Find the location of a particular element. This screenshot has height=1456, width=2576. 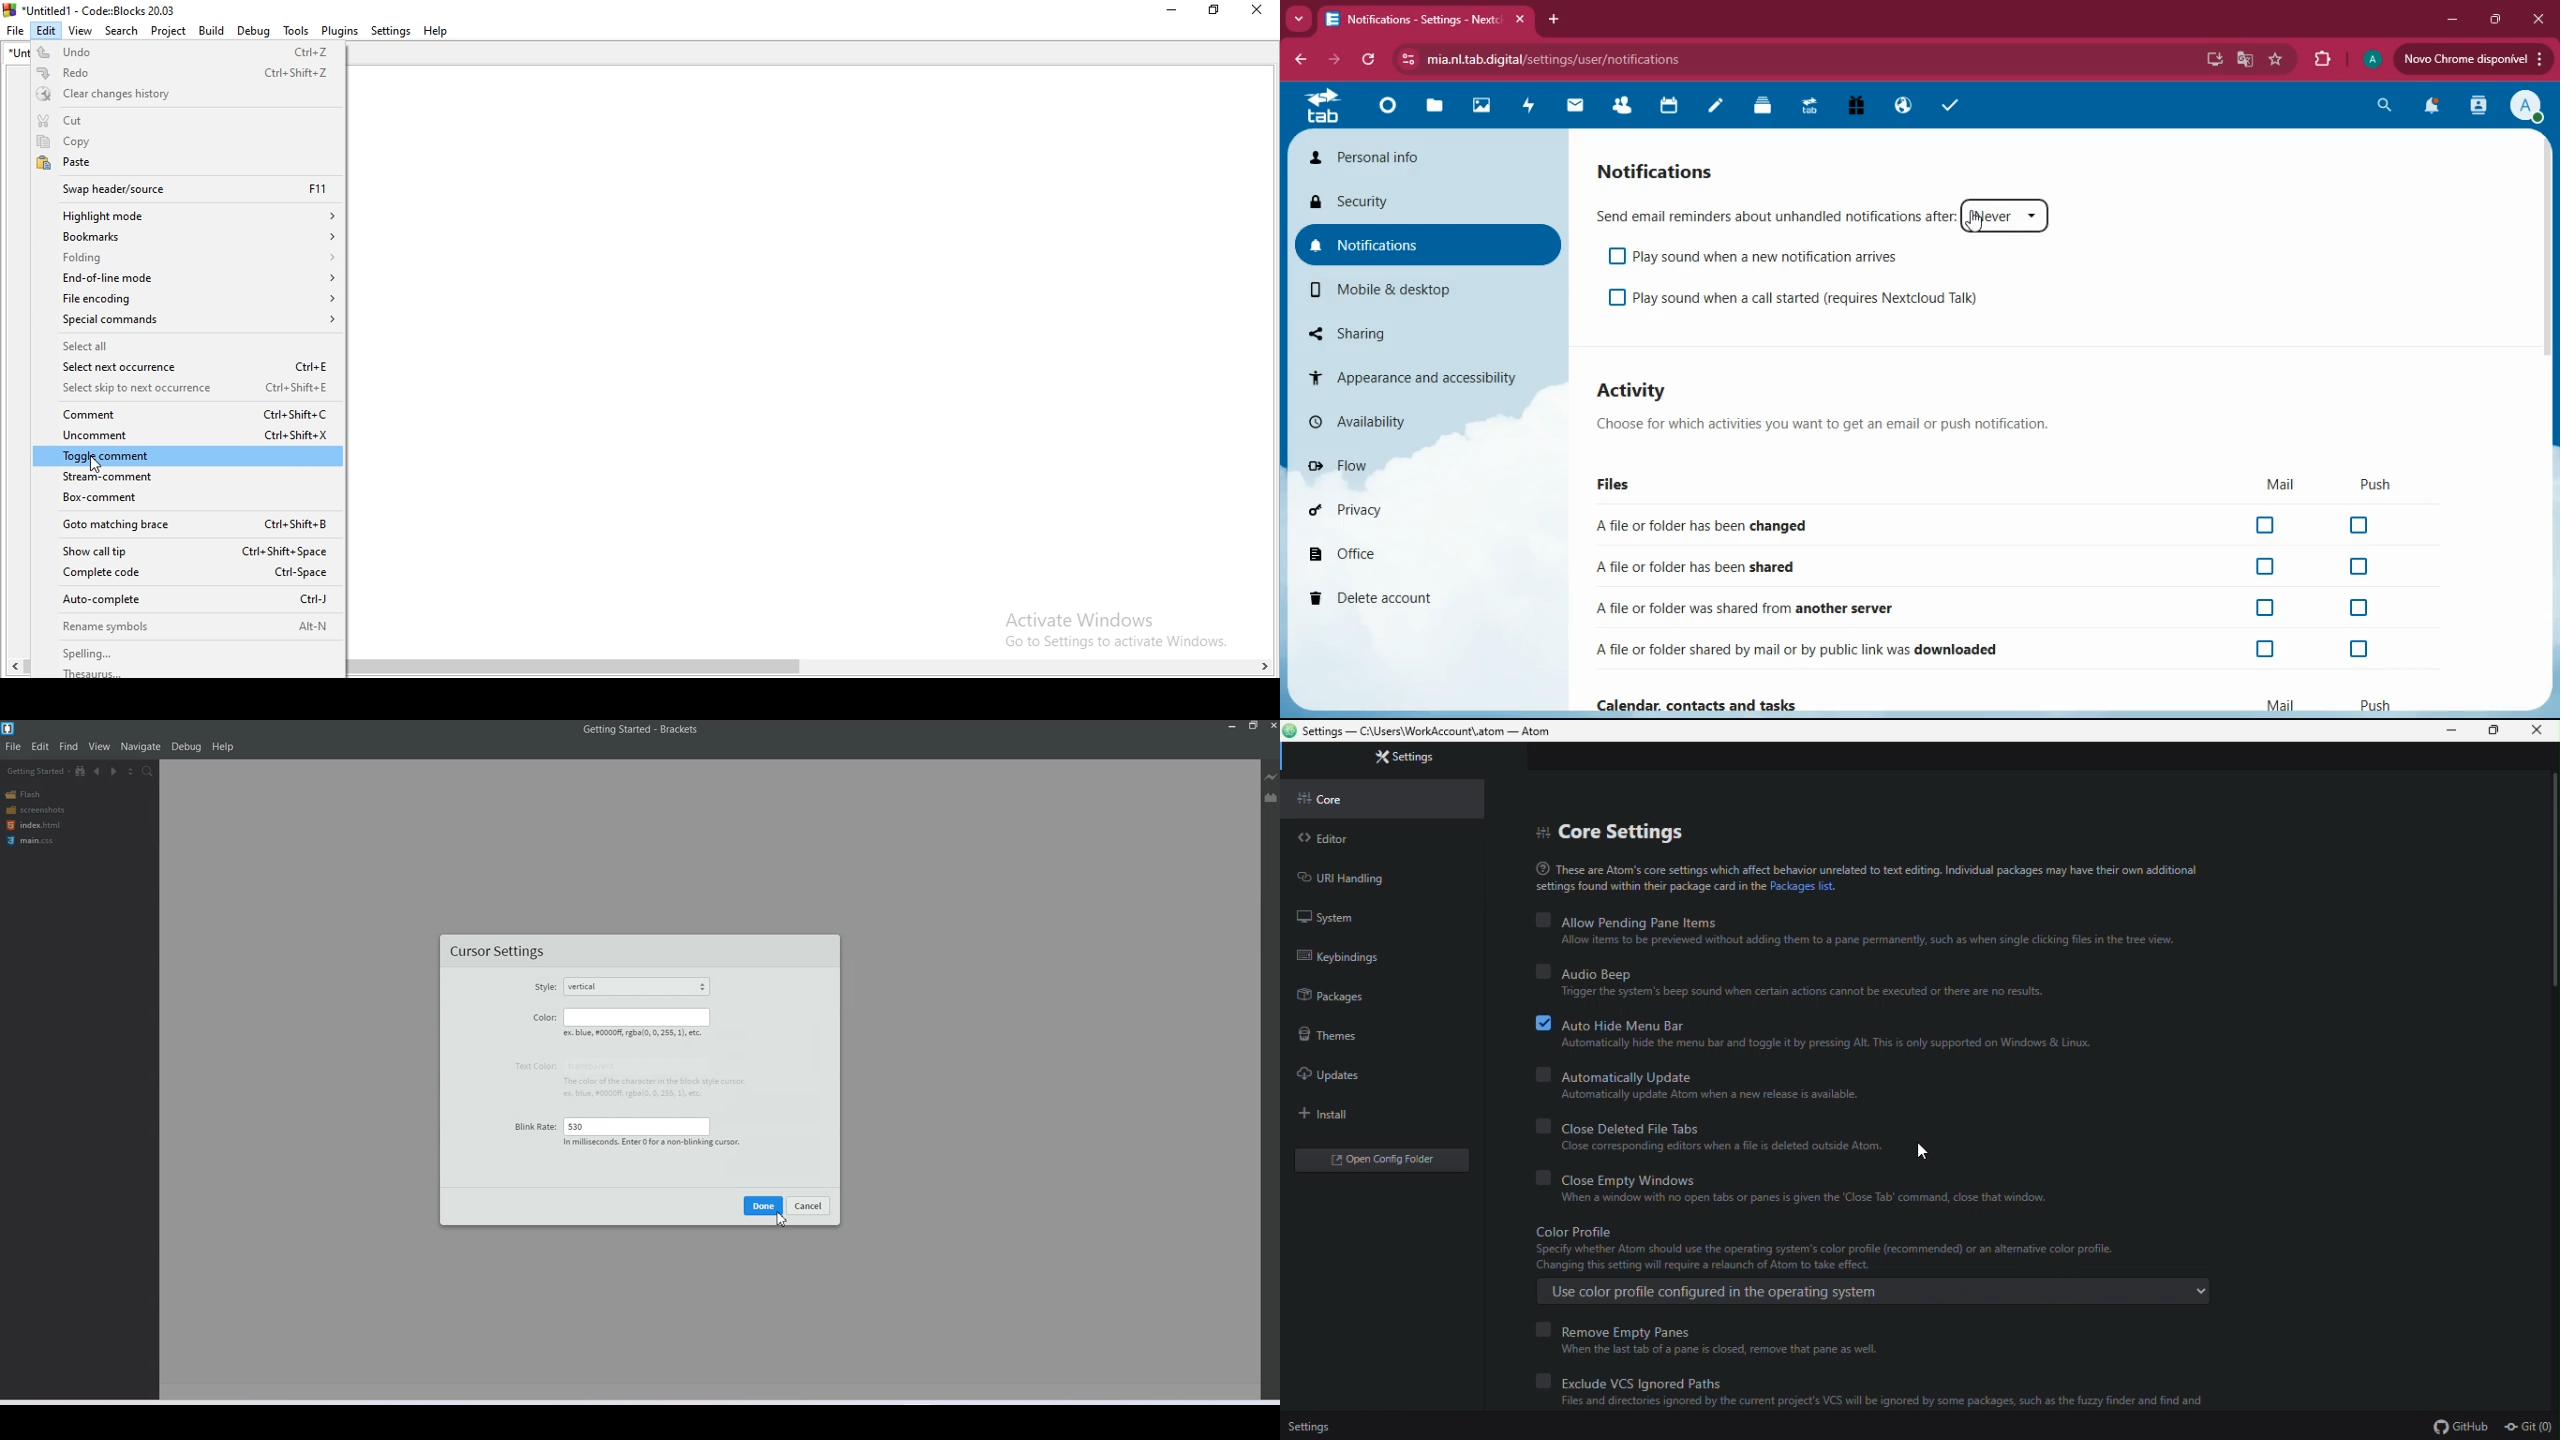

more is located at coordinates (1298, 21).